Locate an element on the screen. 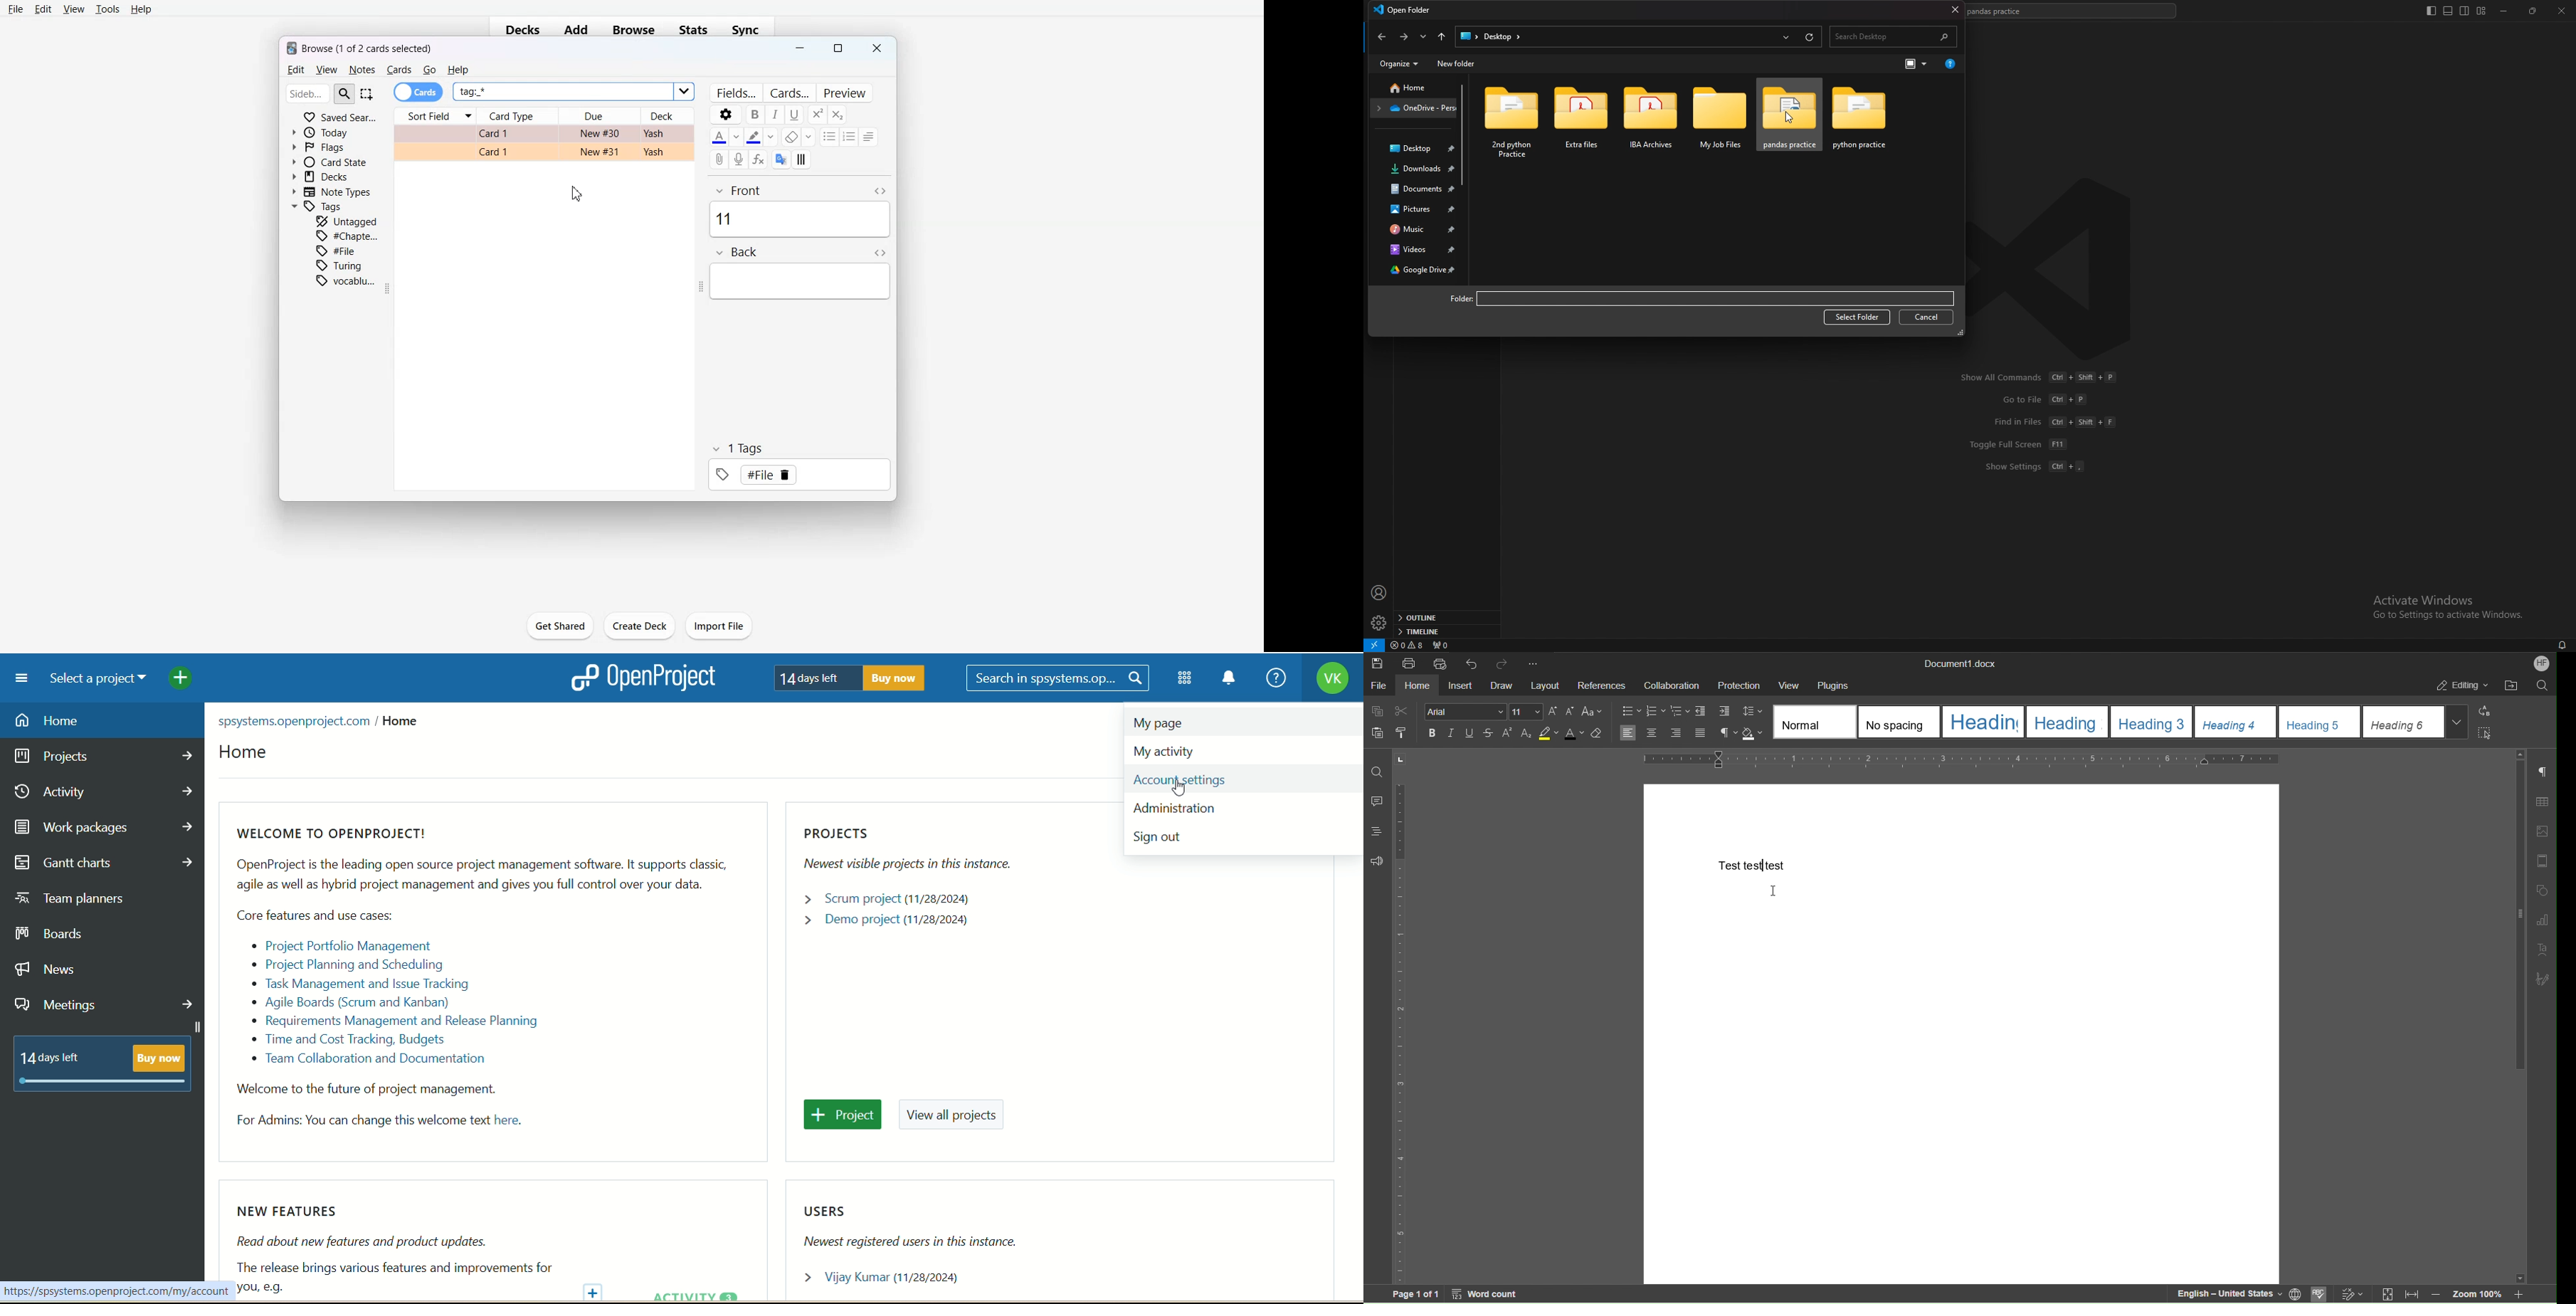 Image resolution: width=2576 pixels, height=1316 pixels. Delete is located at coordinates (786, 474).